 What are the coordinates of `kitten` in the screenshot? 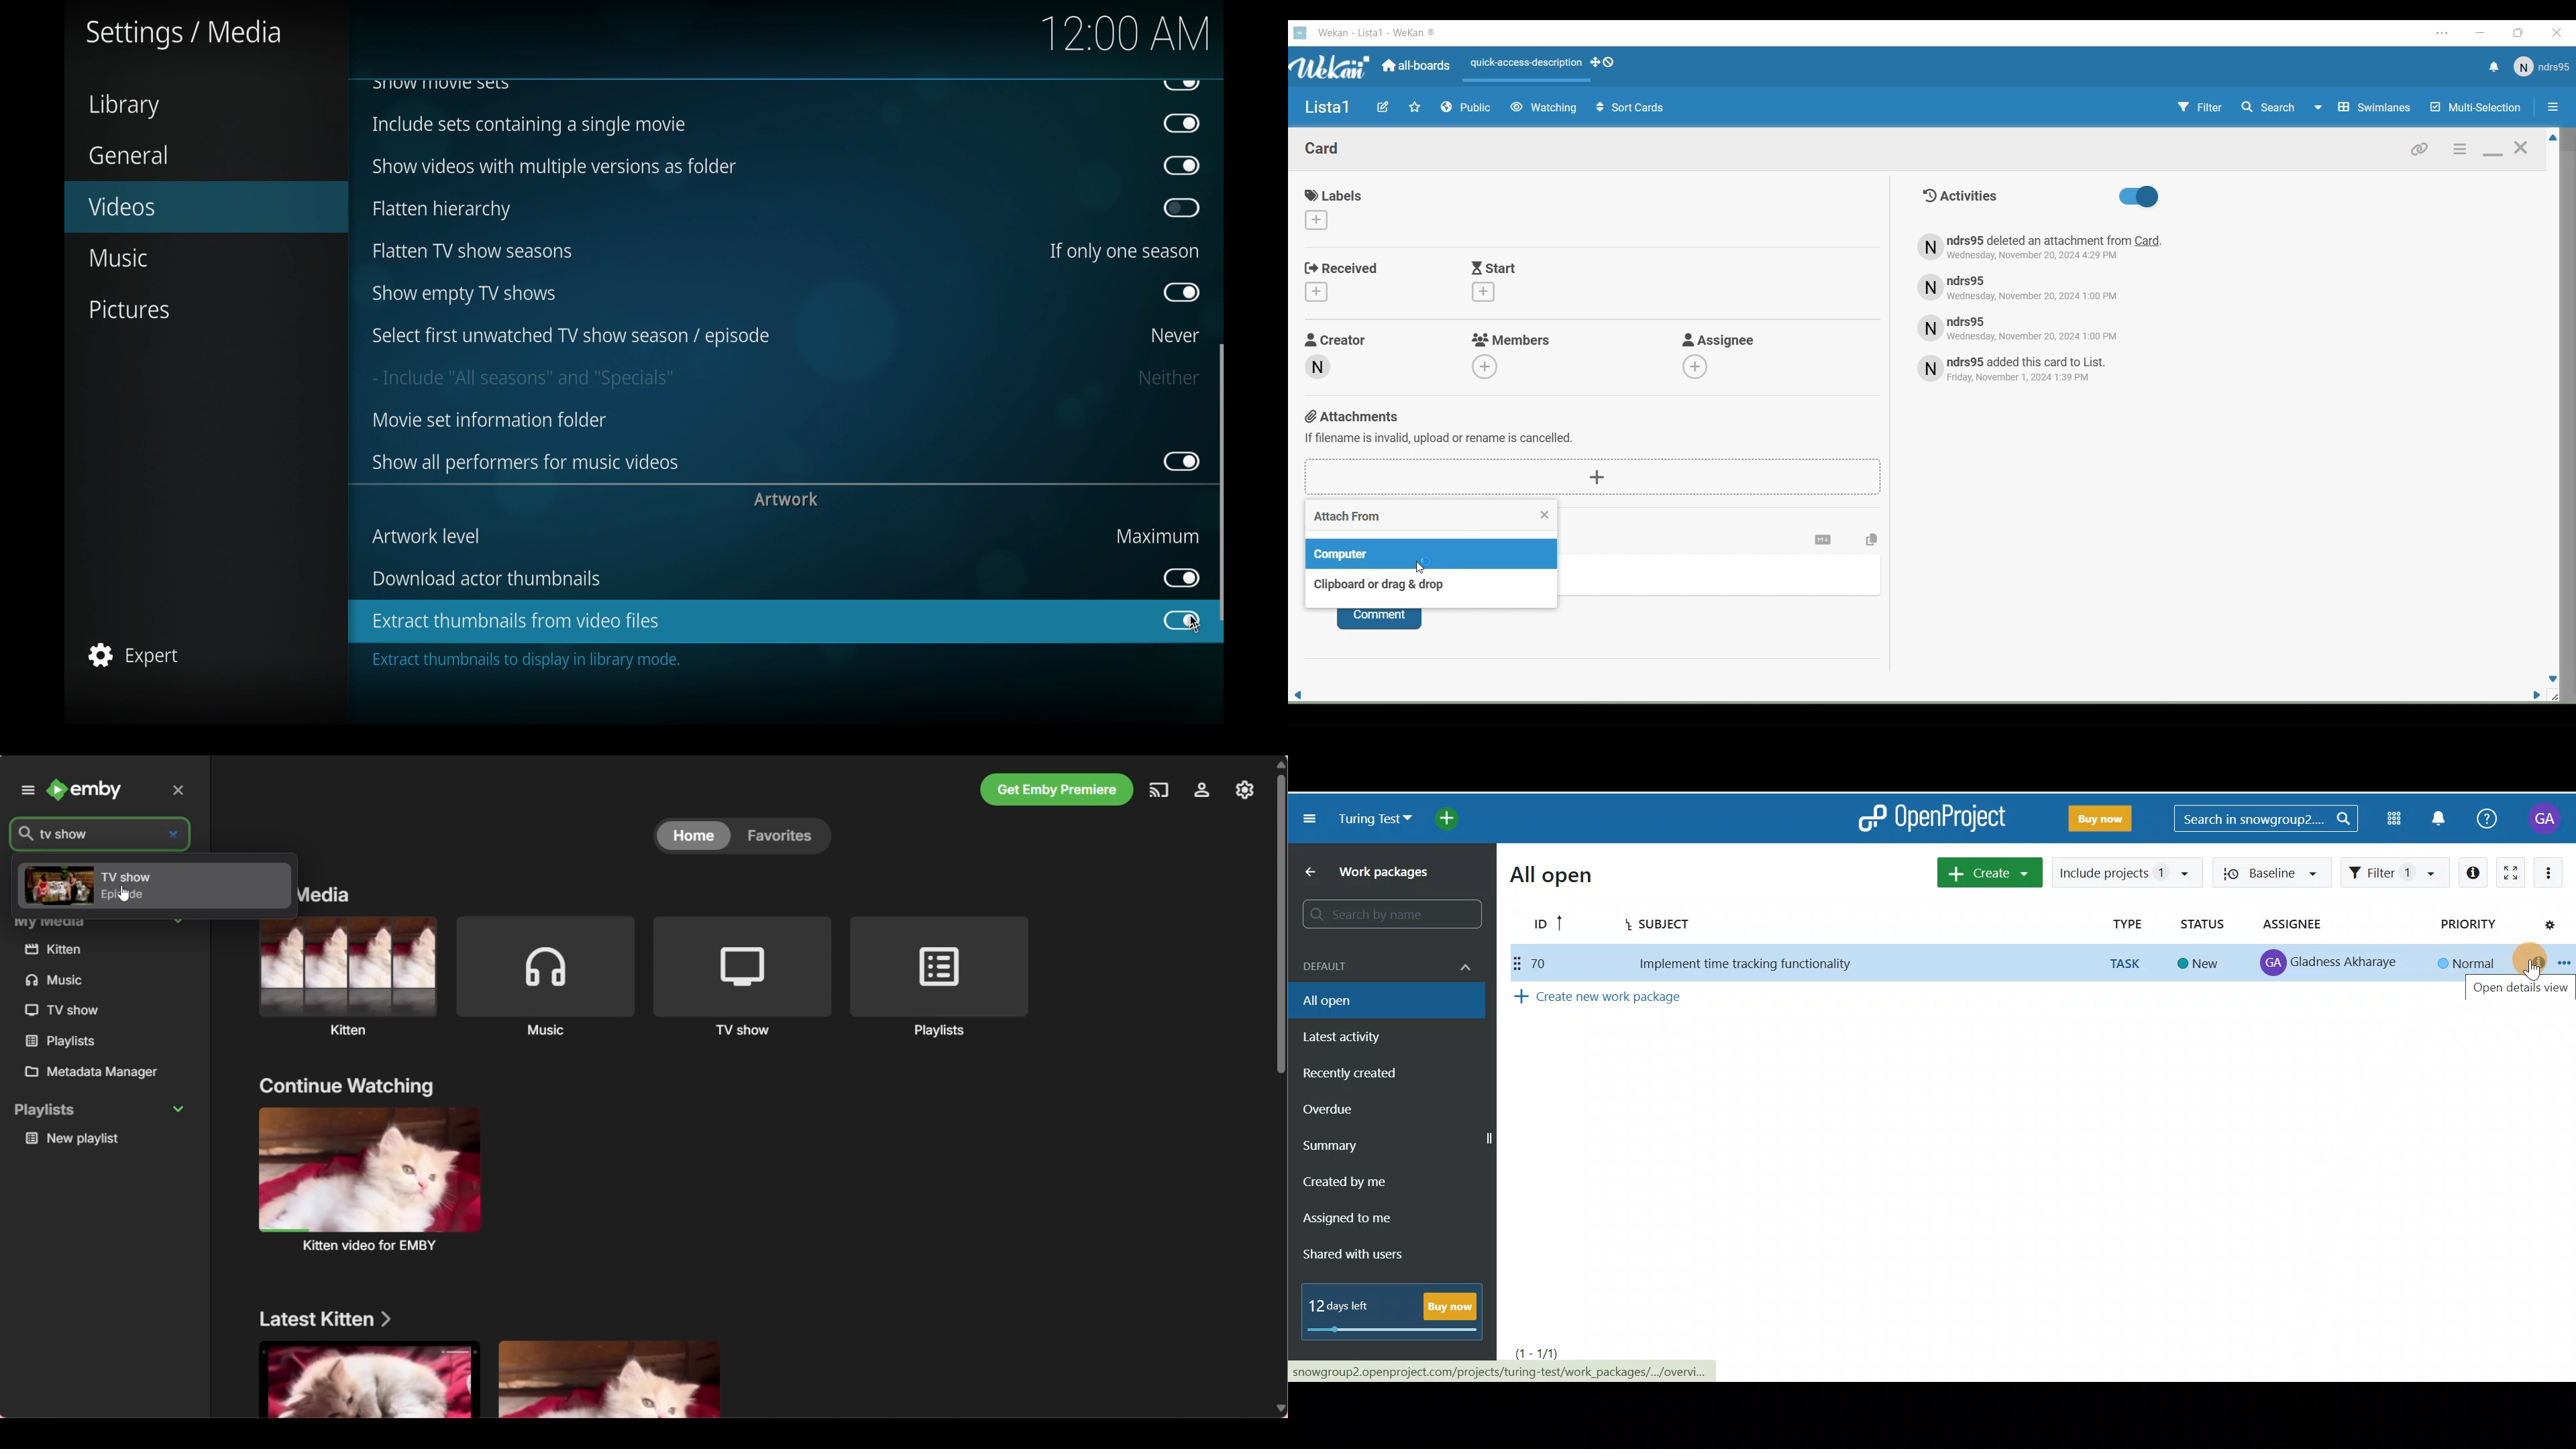 It's located at (91, 949).